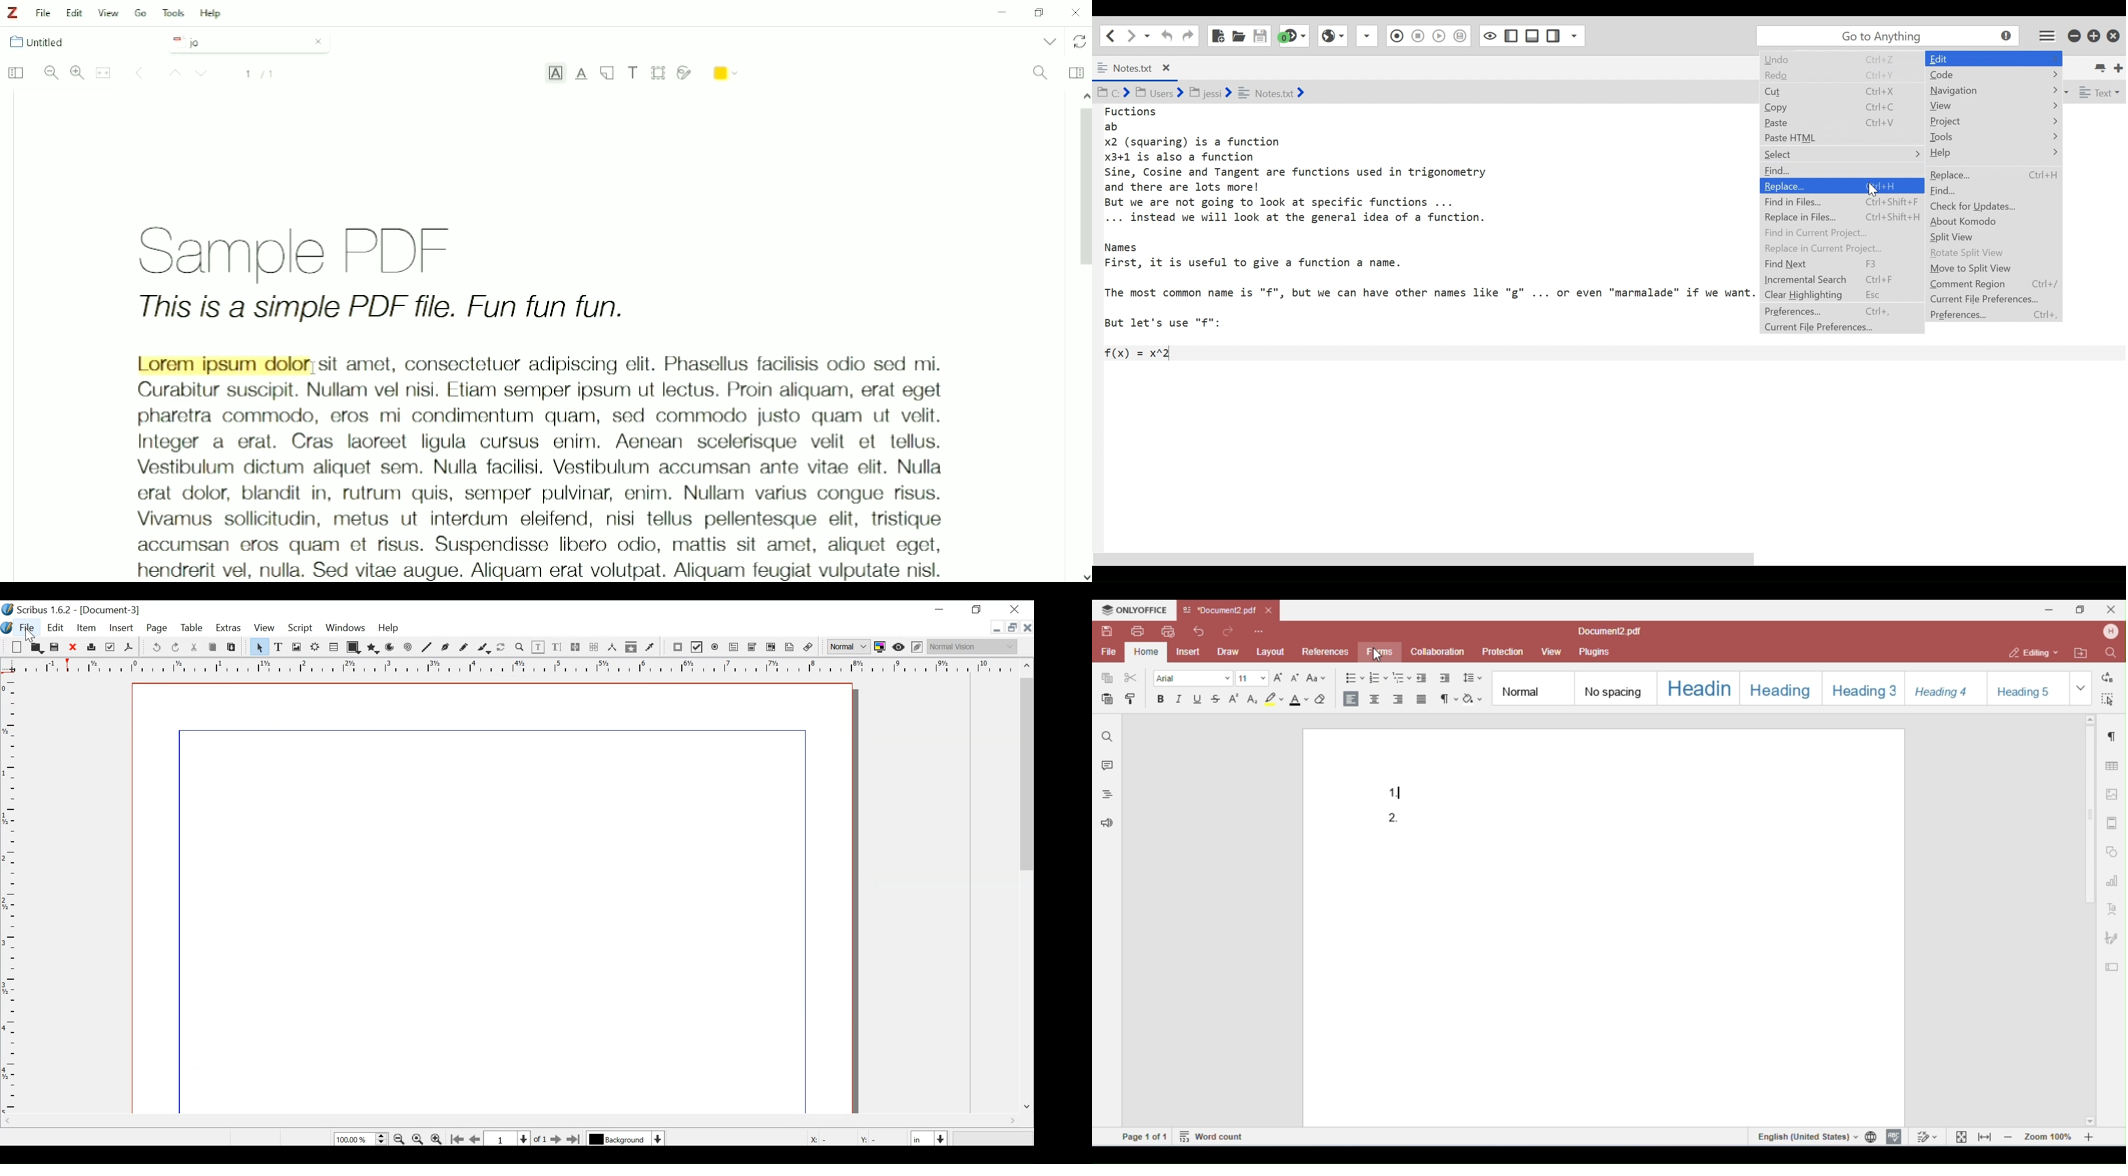 Image resolution: width=2128 pixels, height=1176 pixels. Describe the element at coordinates (234, 43) in the screenshot. I see `jo` at that location.